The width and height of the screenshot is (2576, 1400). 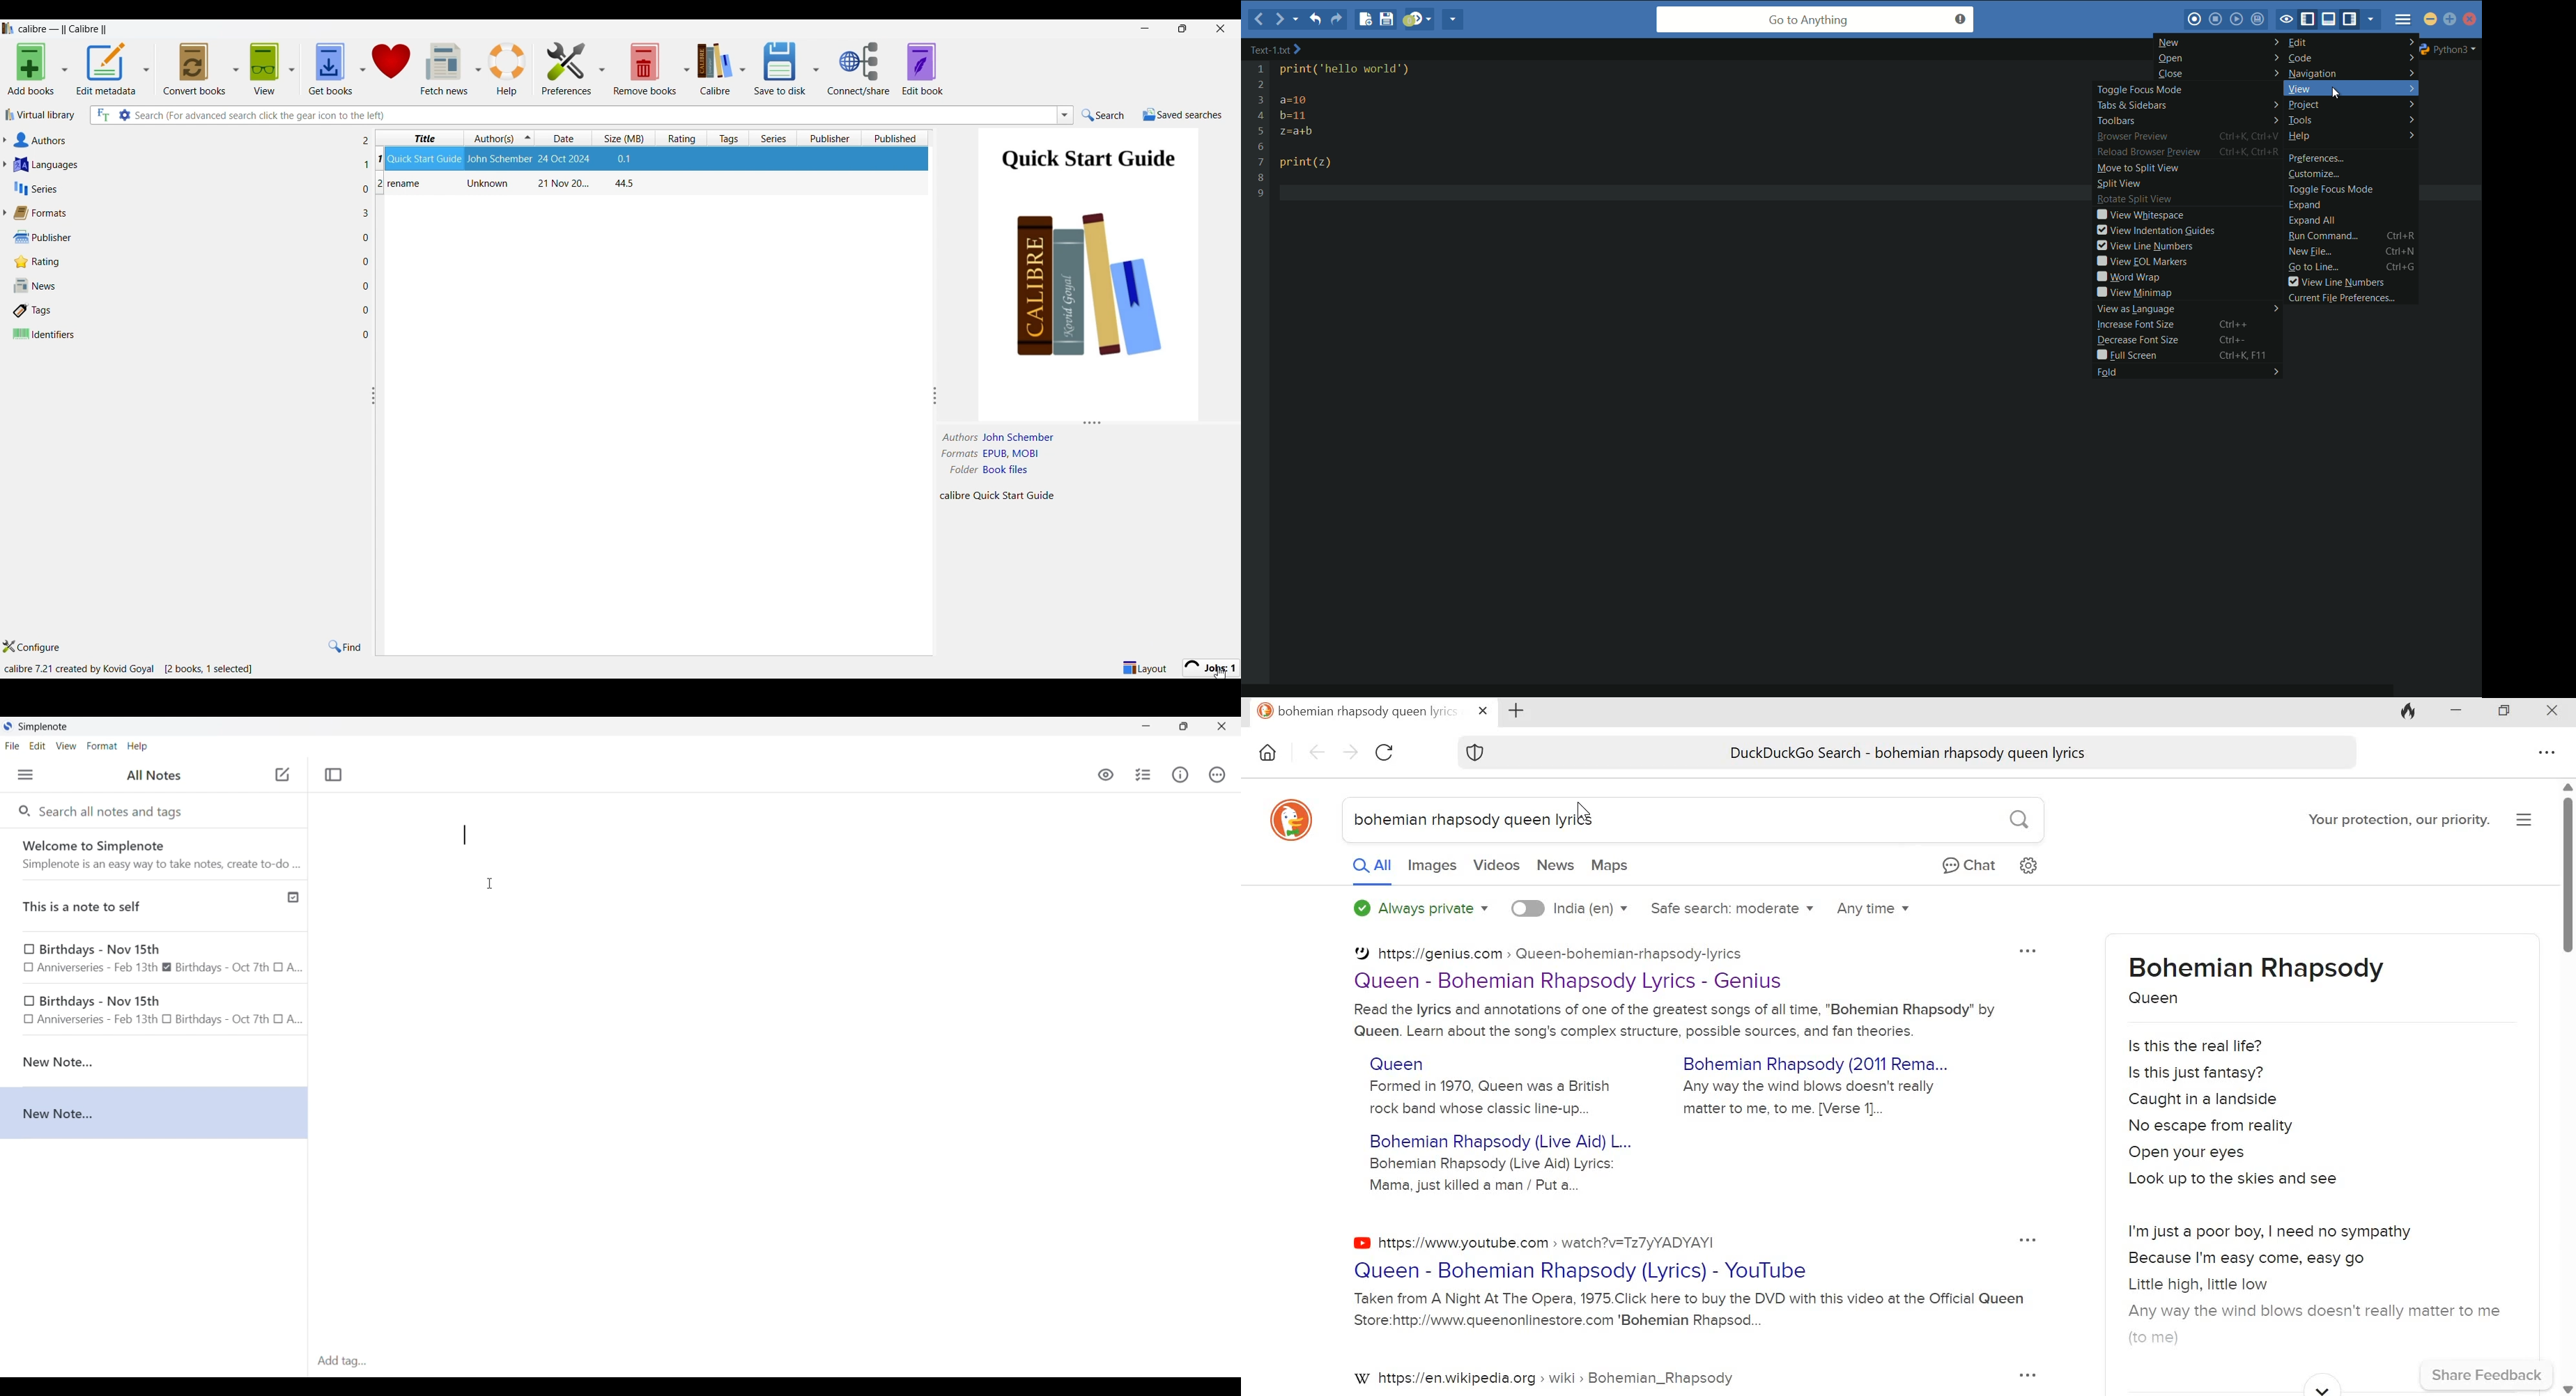 I want to click on File formats, so click(x=1013, y=454).